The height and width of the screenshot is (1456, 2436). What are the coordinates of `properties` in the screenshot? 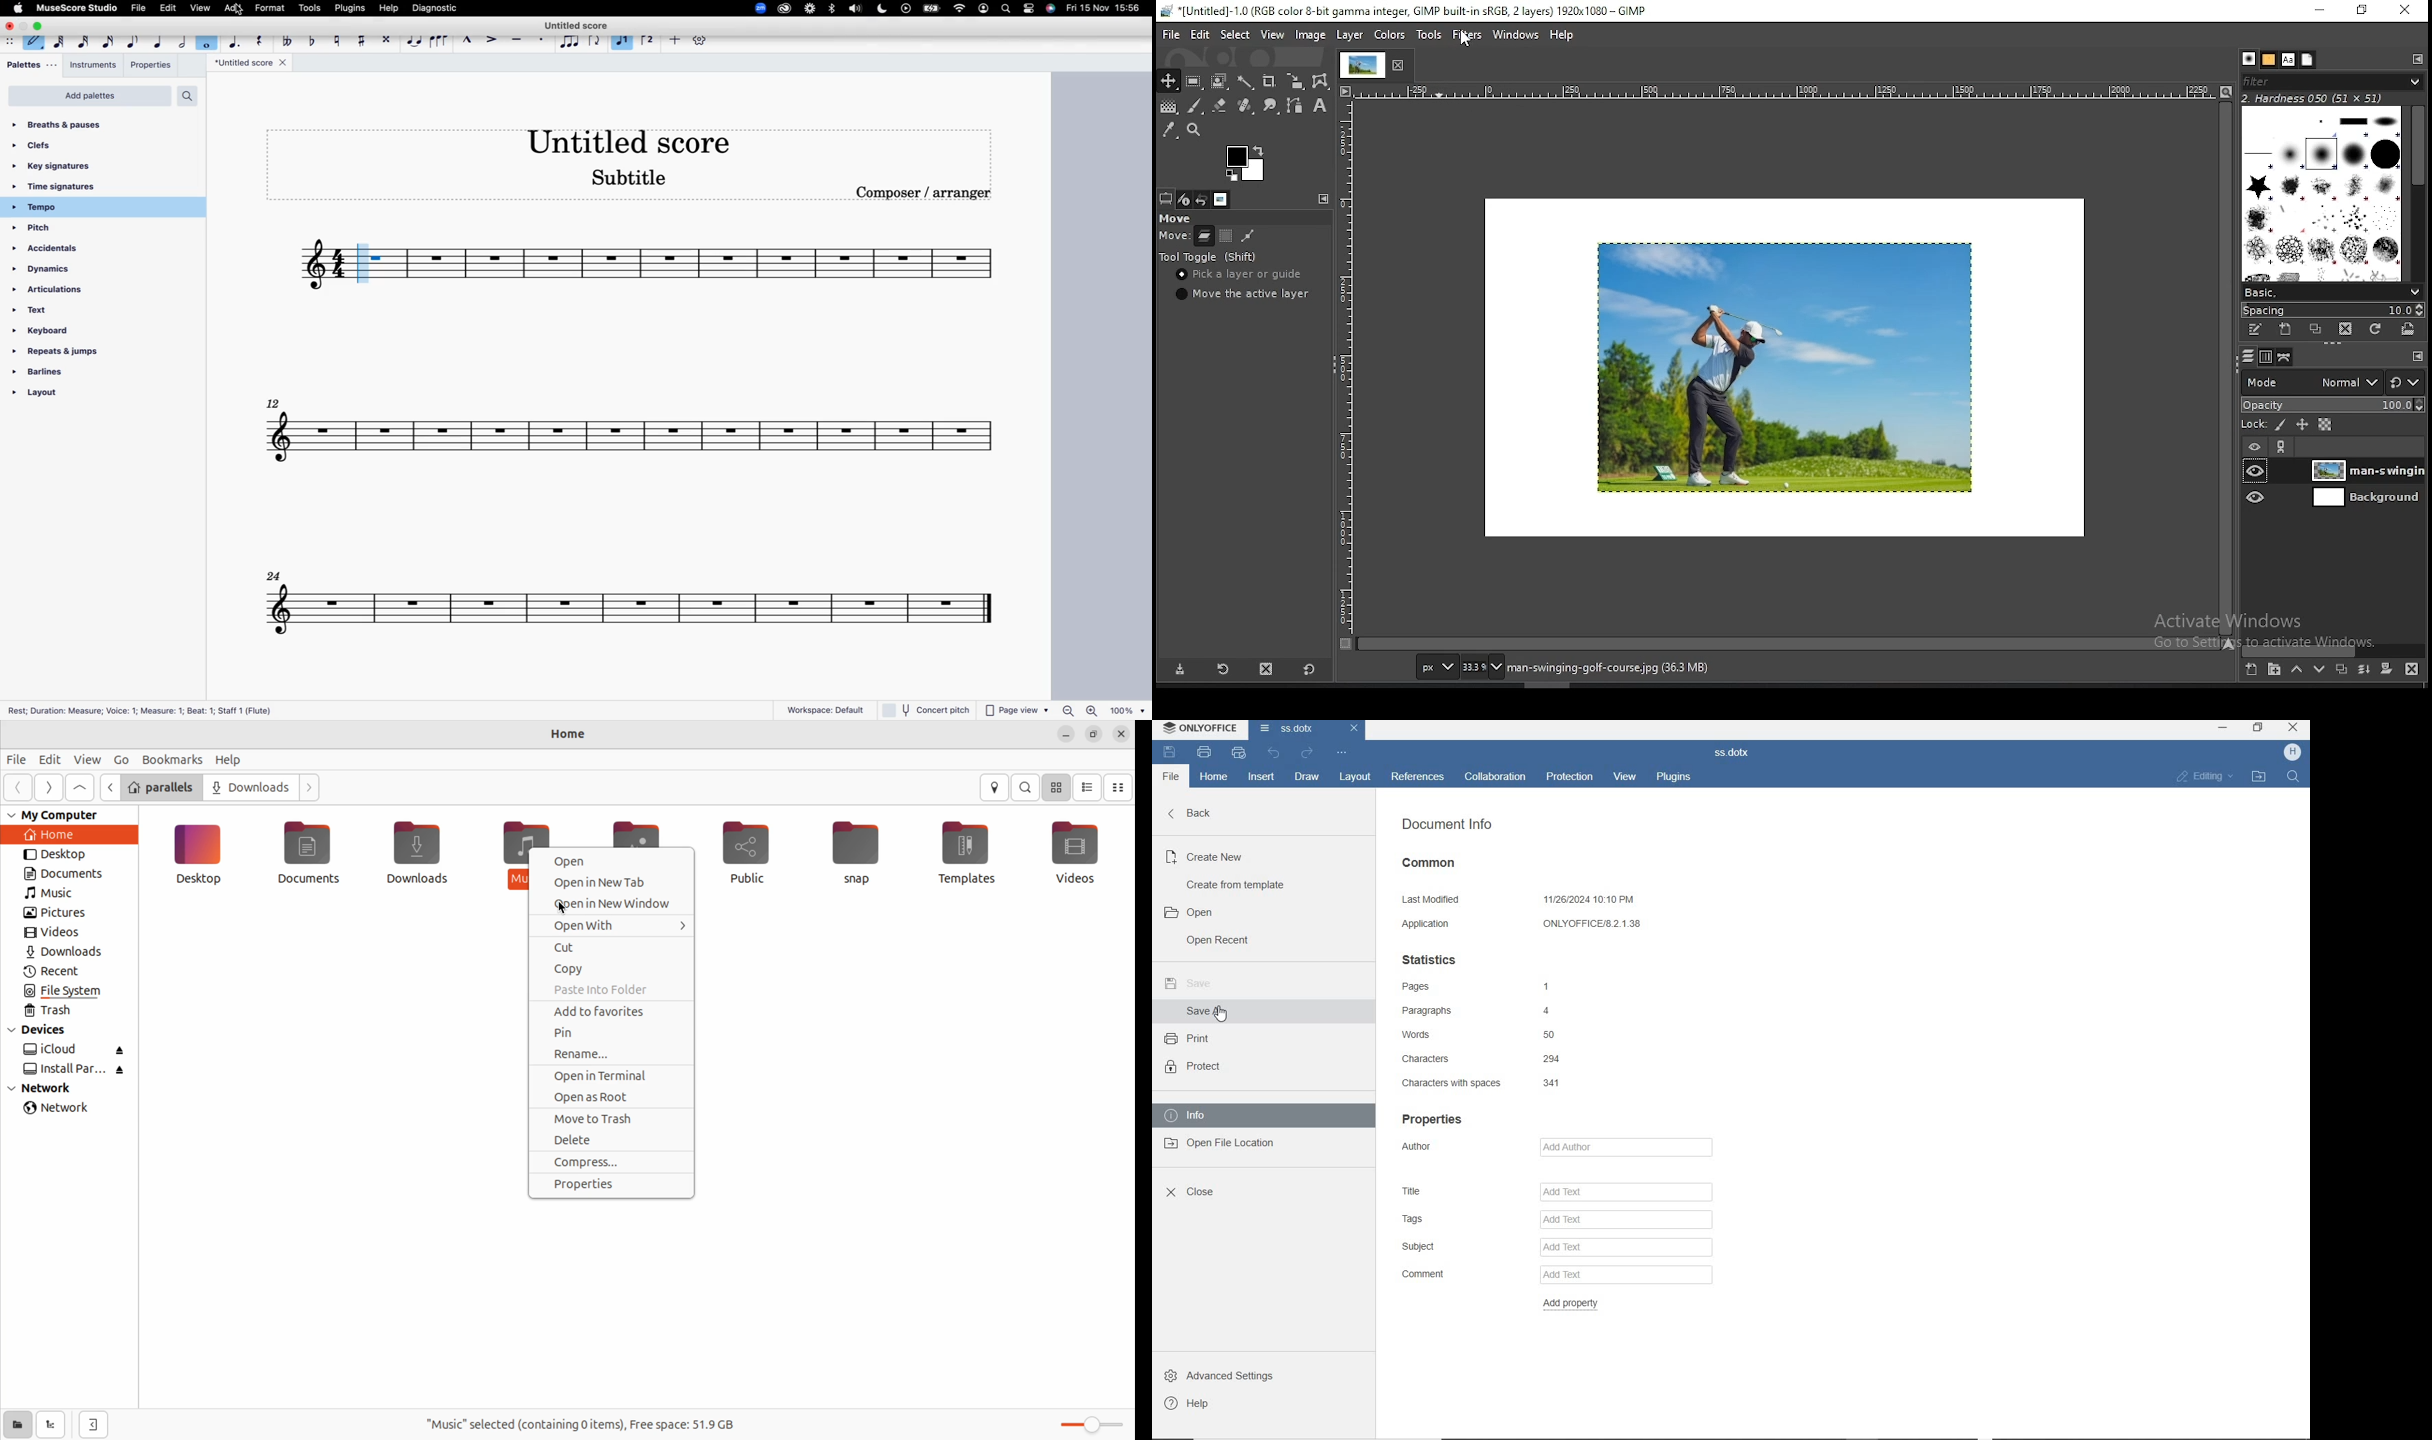 It's located at (150, 65).